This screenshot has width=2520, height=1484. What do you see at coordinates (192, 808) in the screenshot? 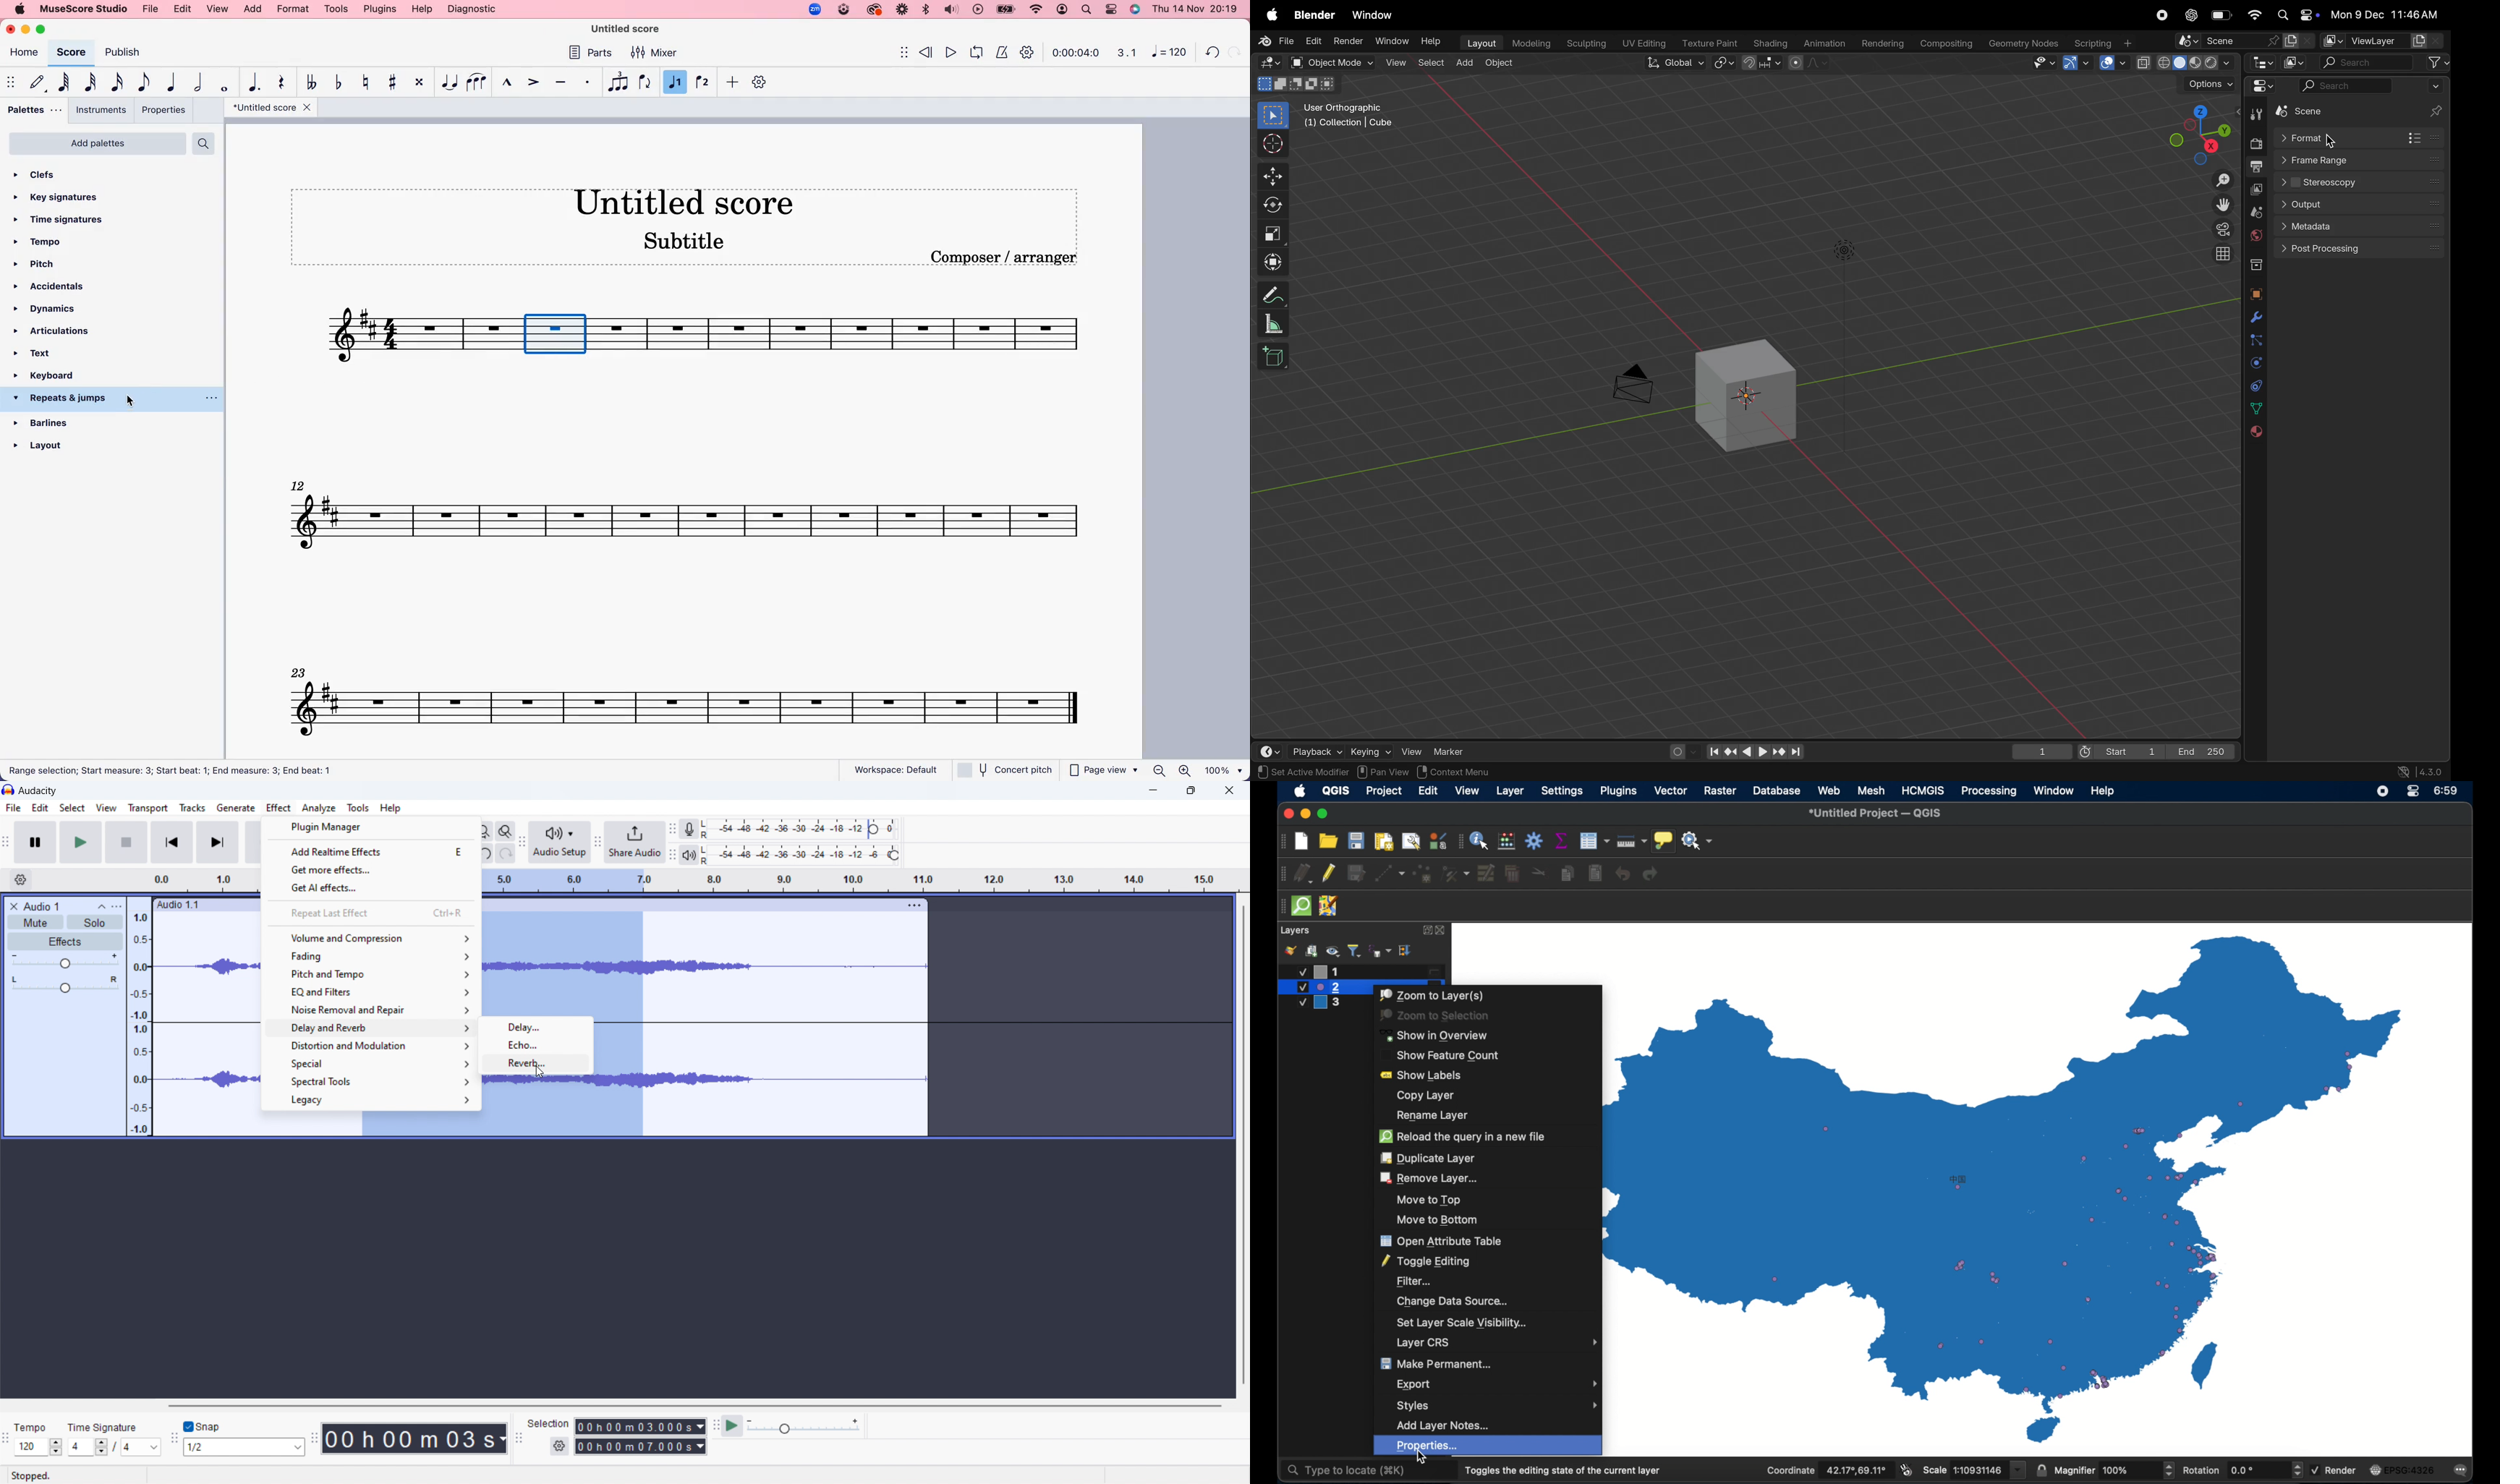
I see `tracks` at bounding box center [192, 808].